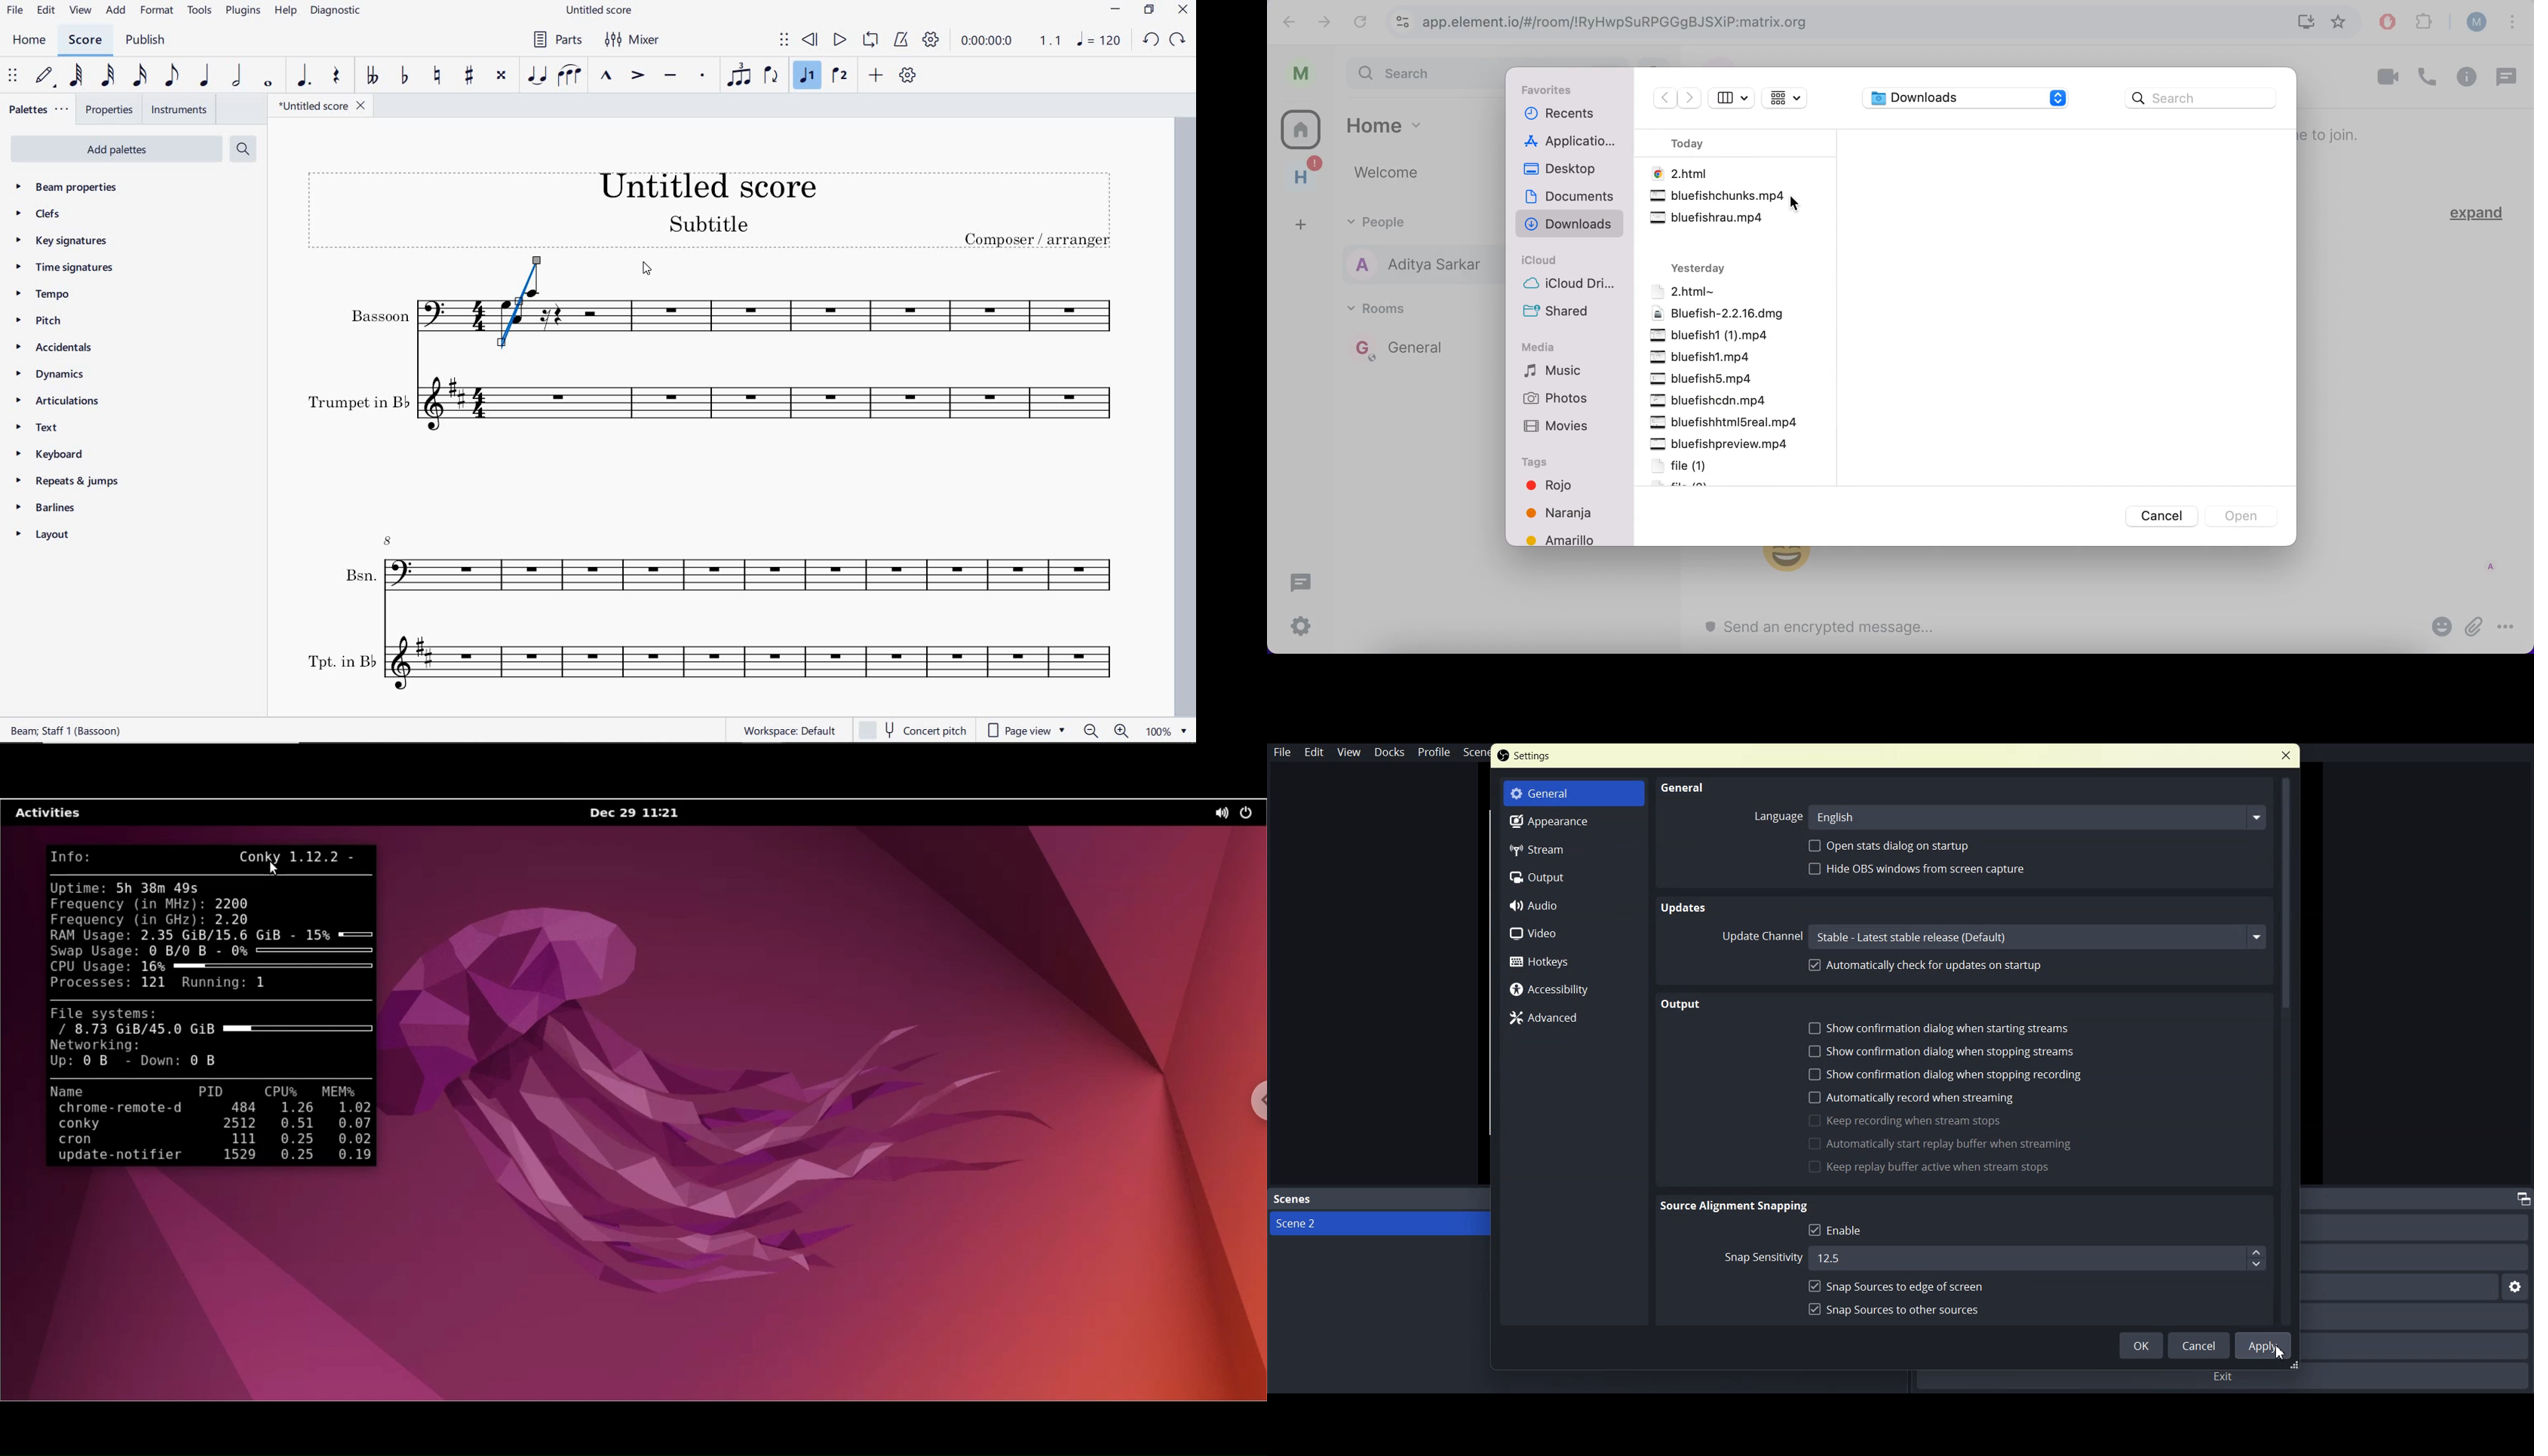 The height and width of the screenshot is (1456, 2548). I want to click on file, so click(1707, 401).